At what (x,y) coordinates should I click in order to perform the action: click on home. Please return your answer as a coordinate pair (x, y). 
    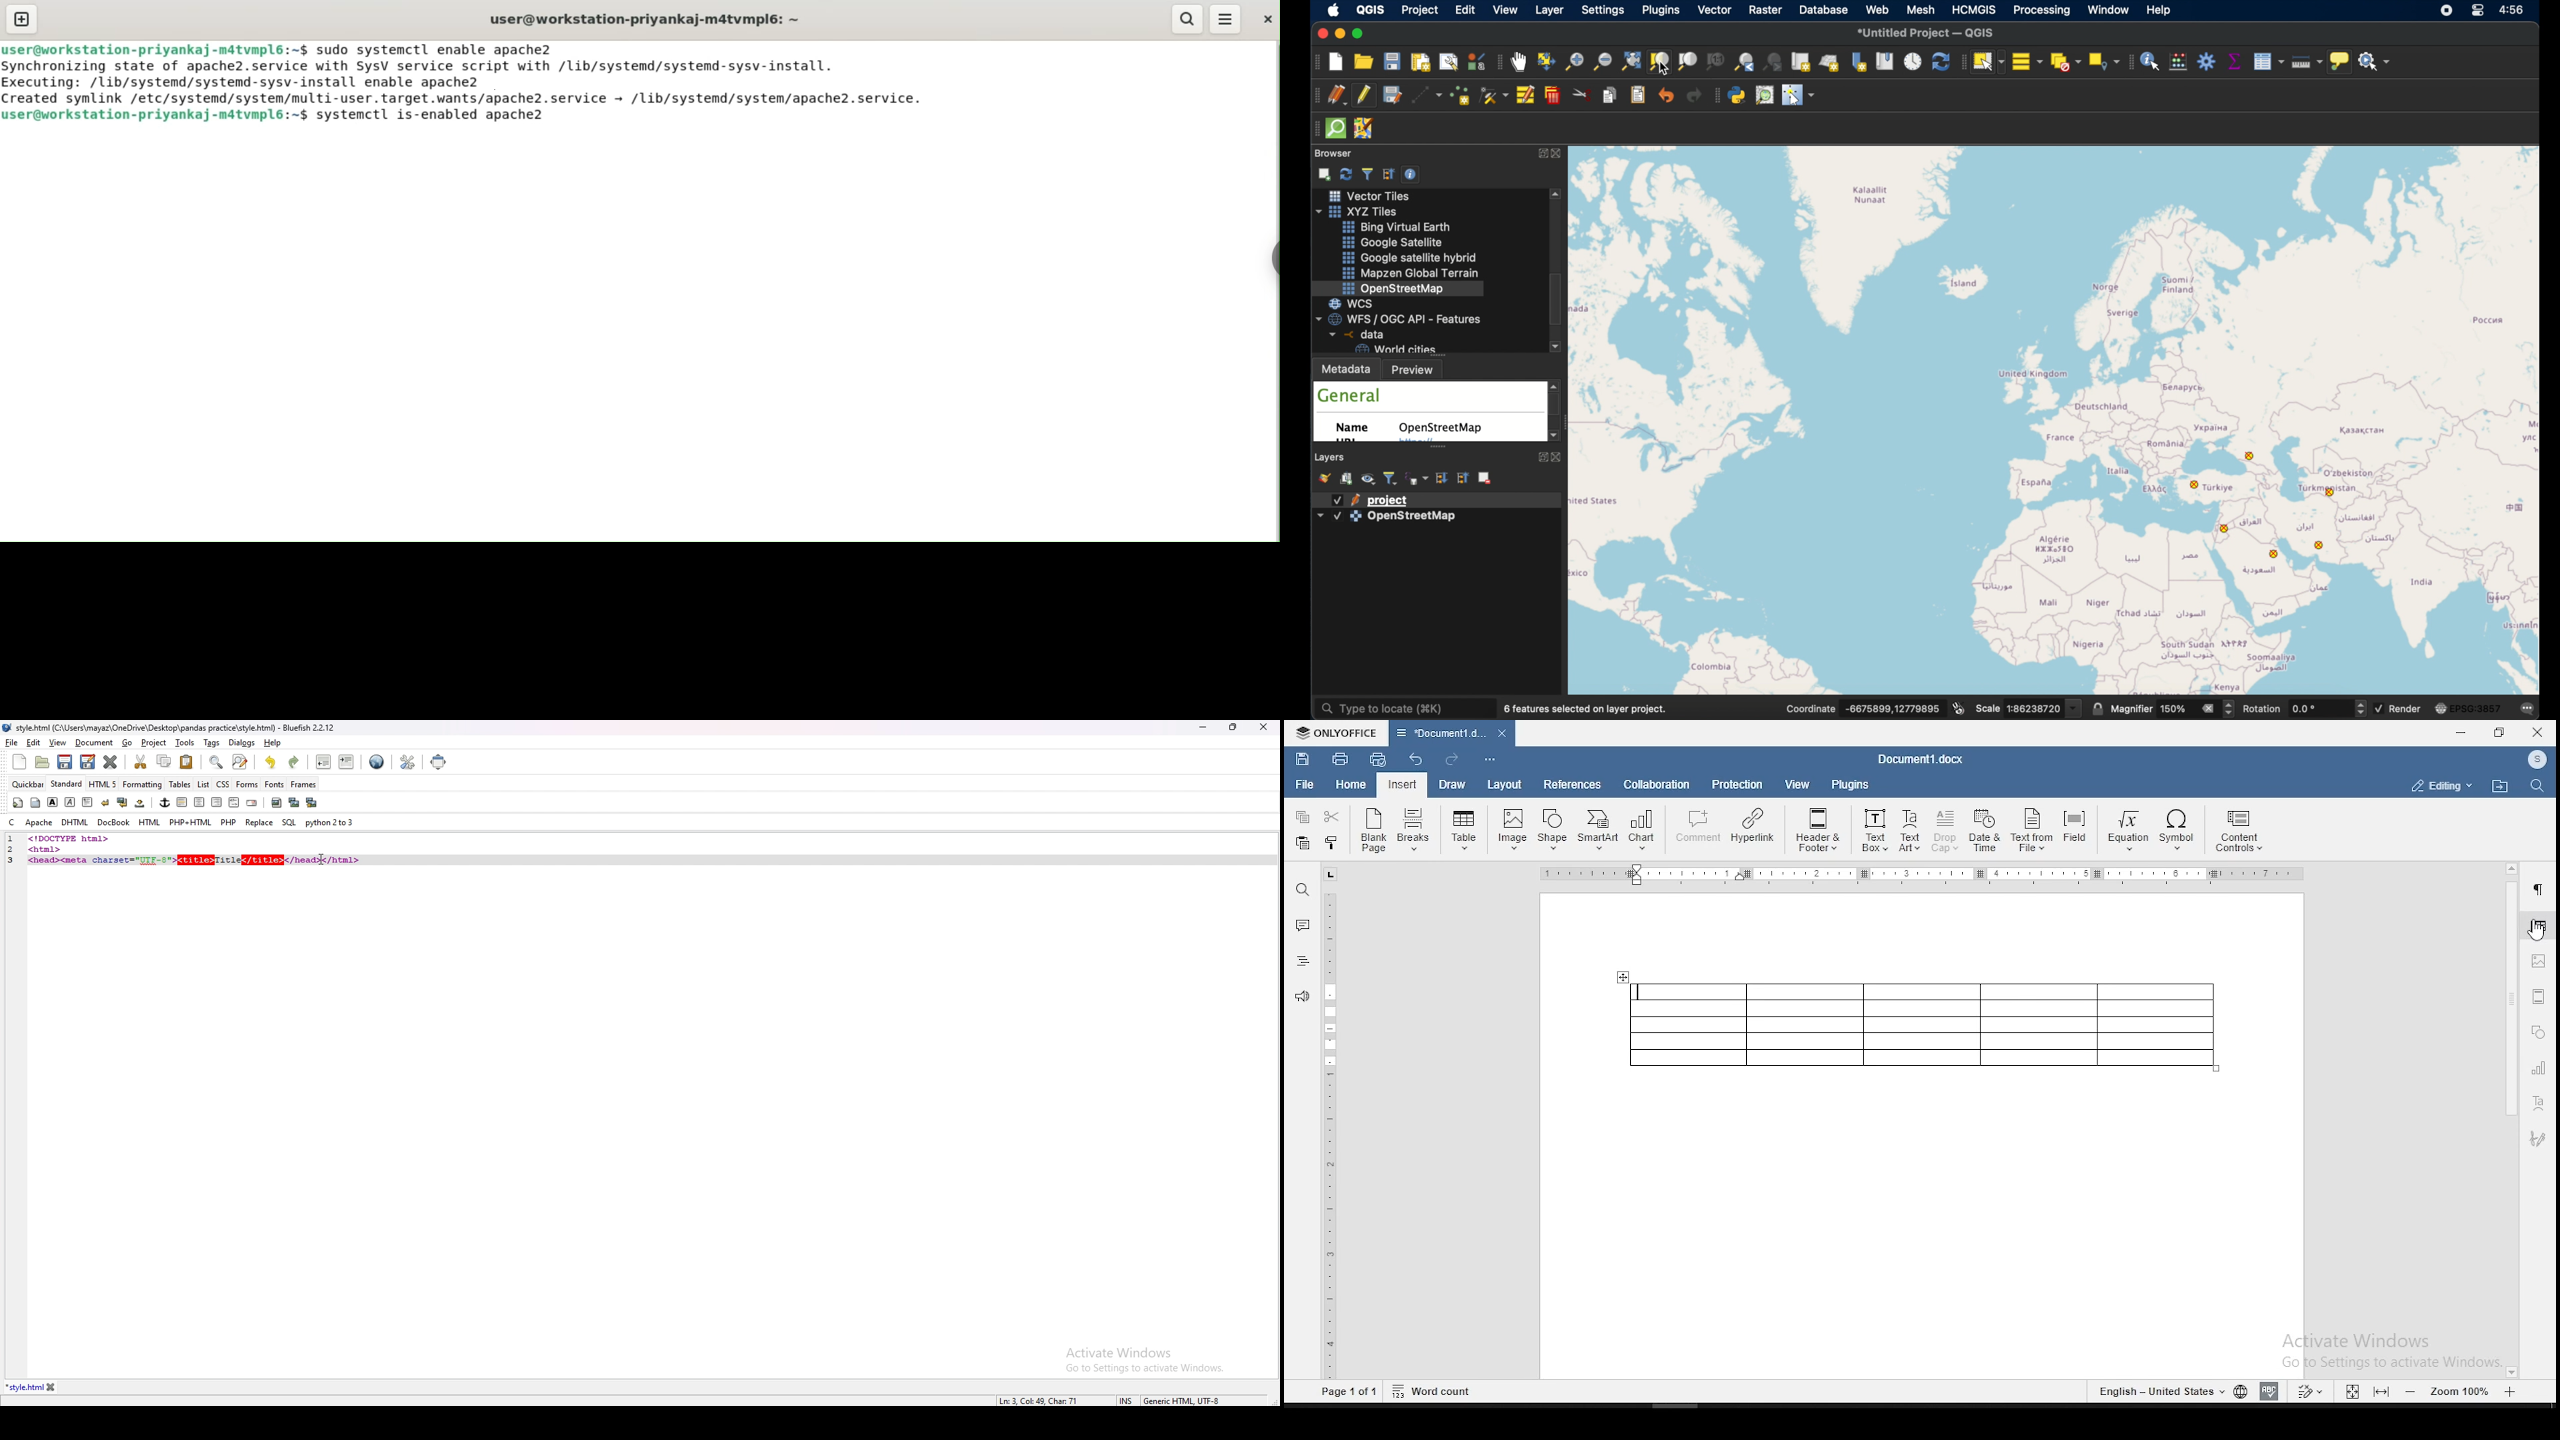
    Looking at the image, I should click on (1351, 785).